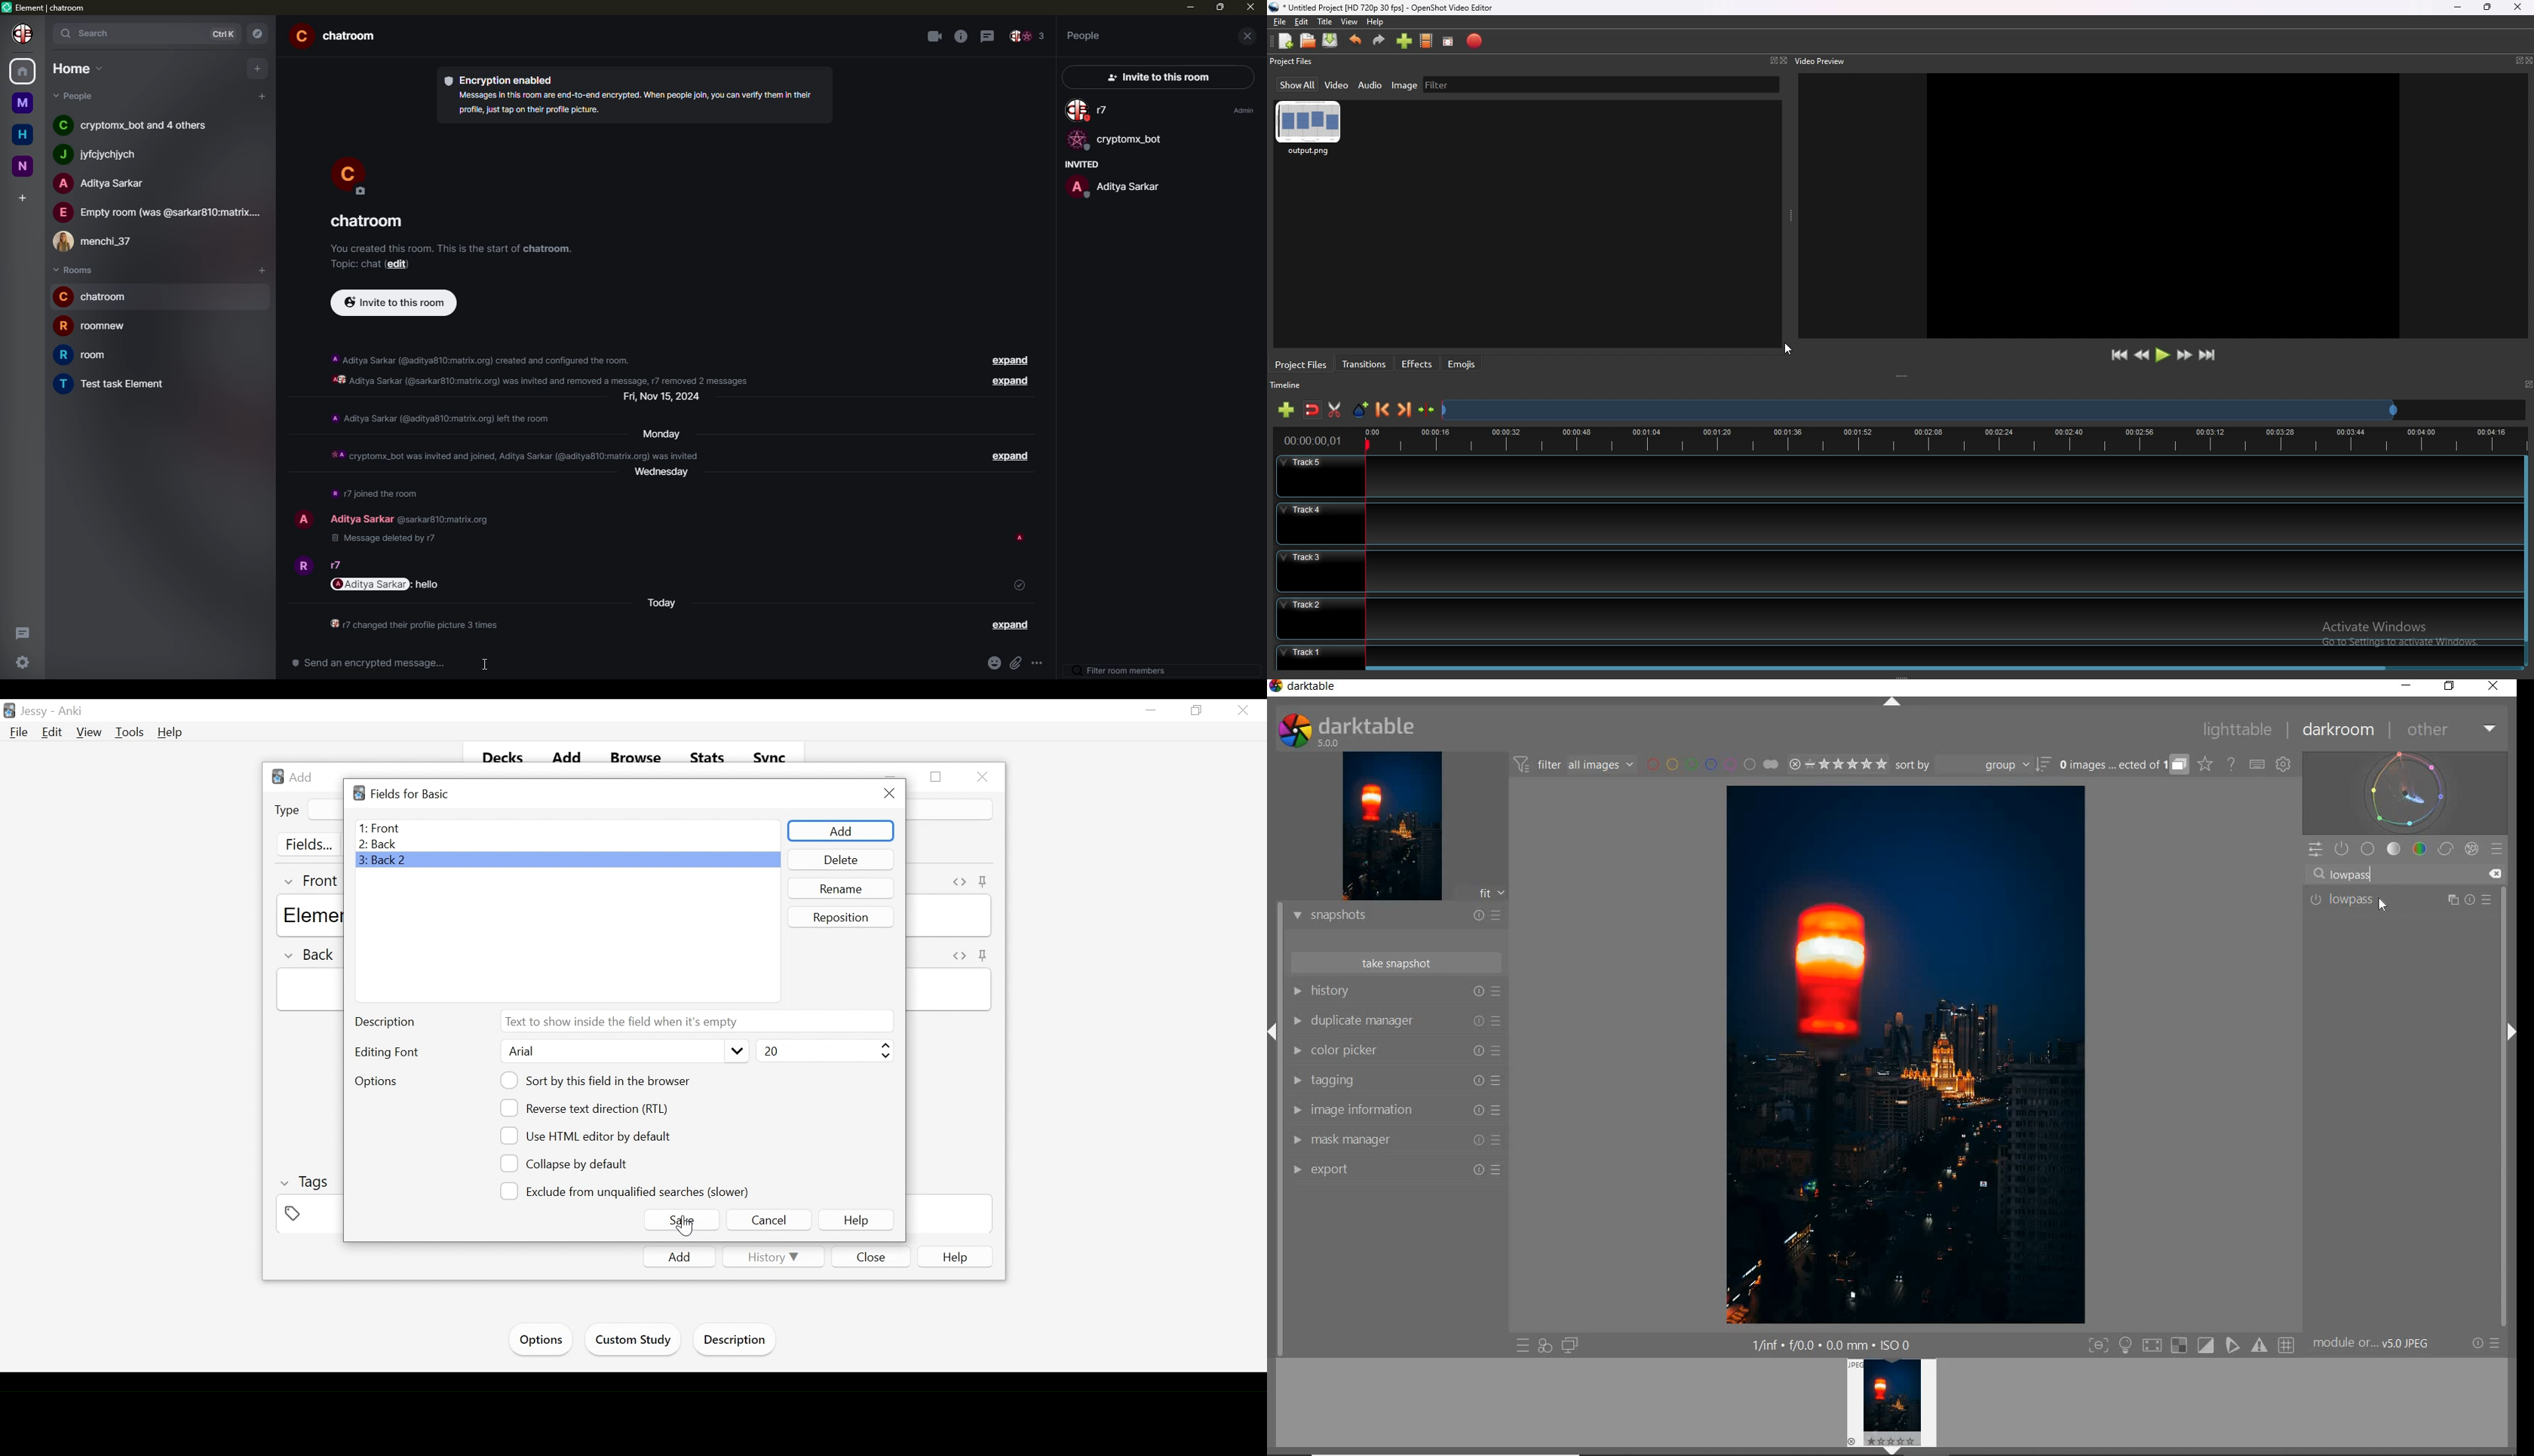 The image size is (2548, 1456). I want to click on close, so click(2517, 6).